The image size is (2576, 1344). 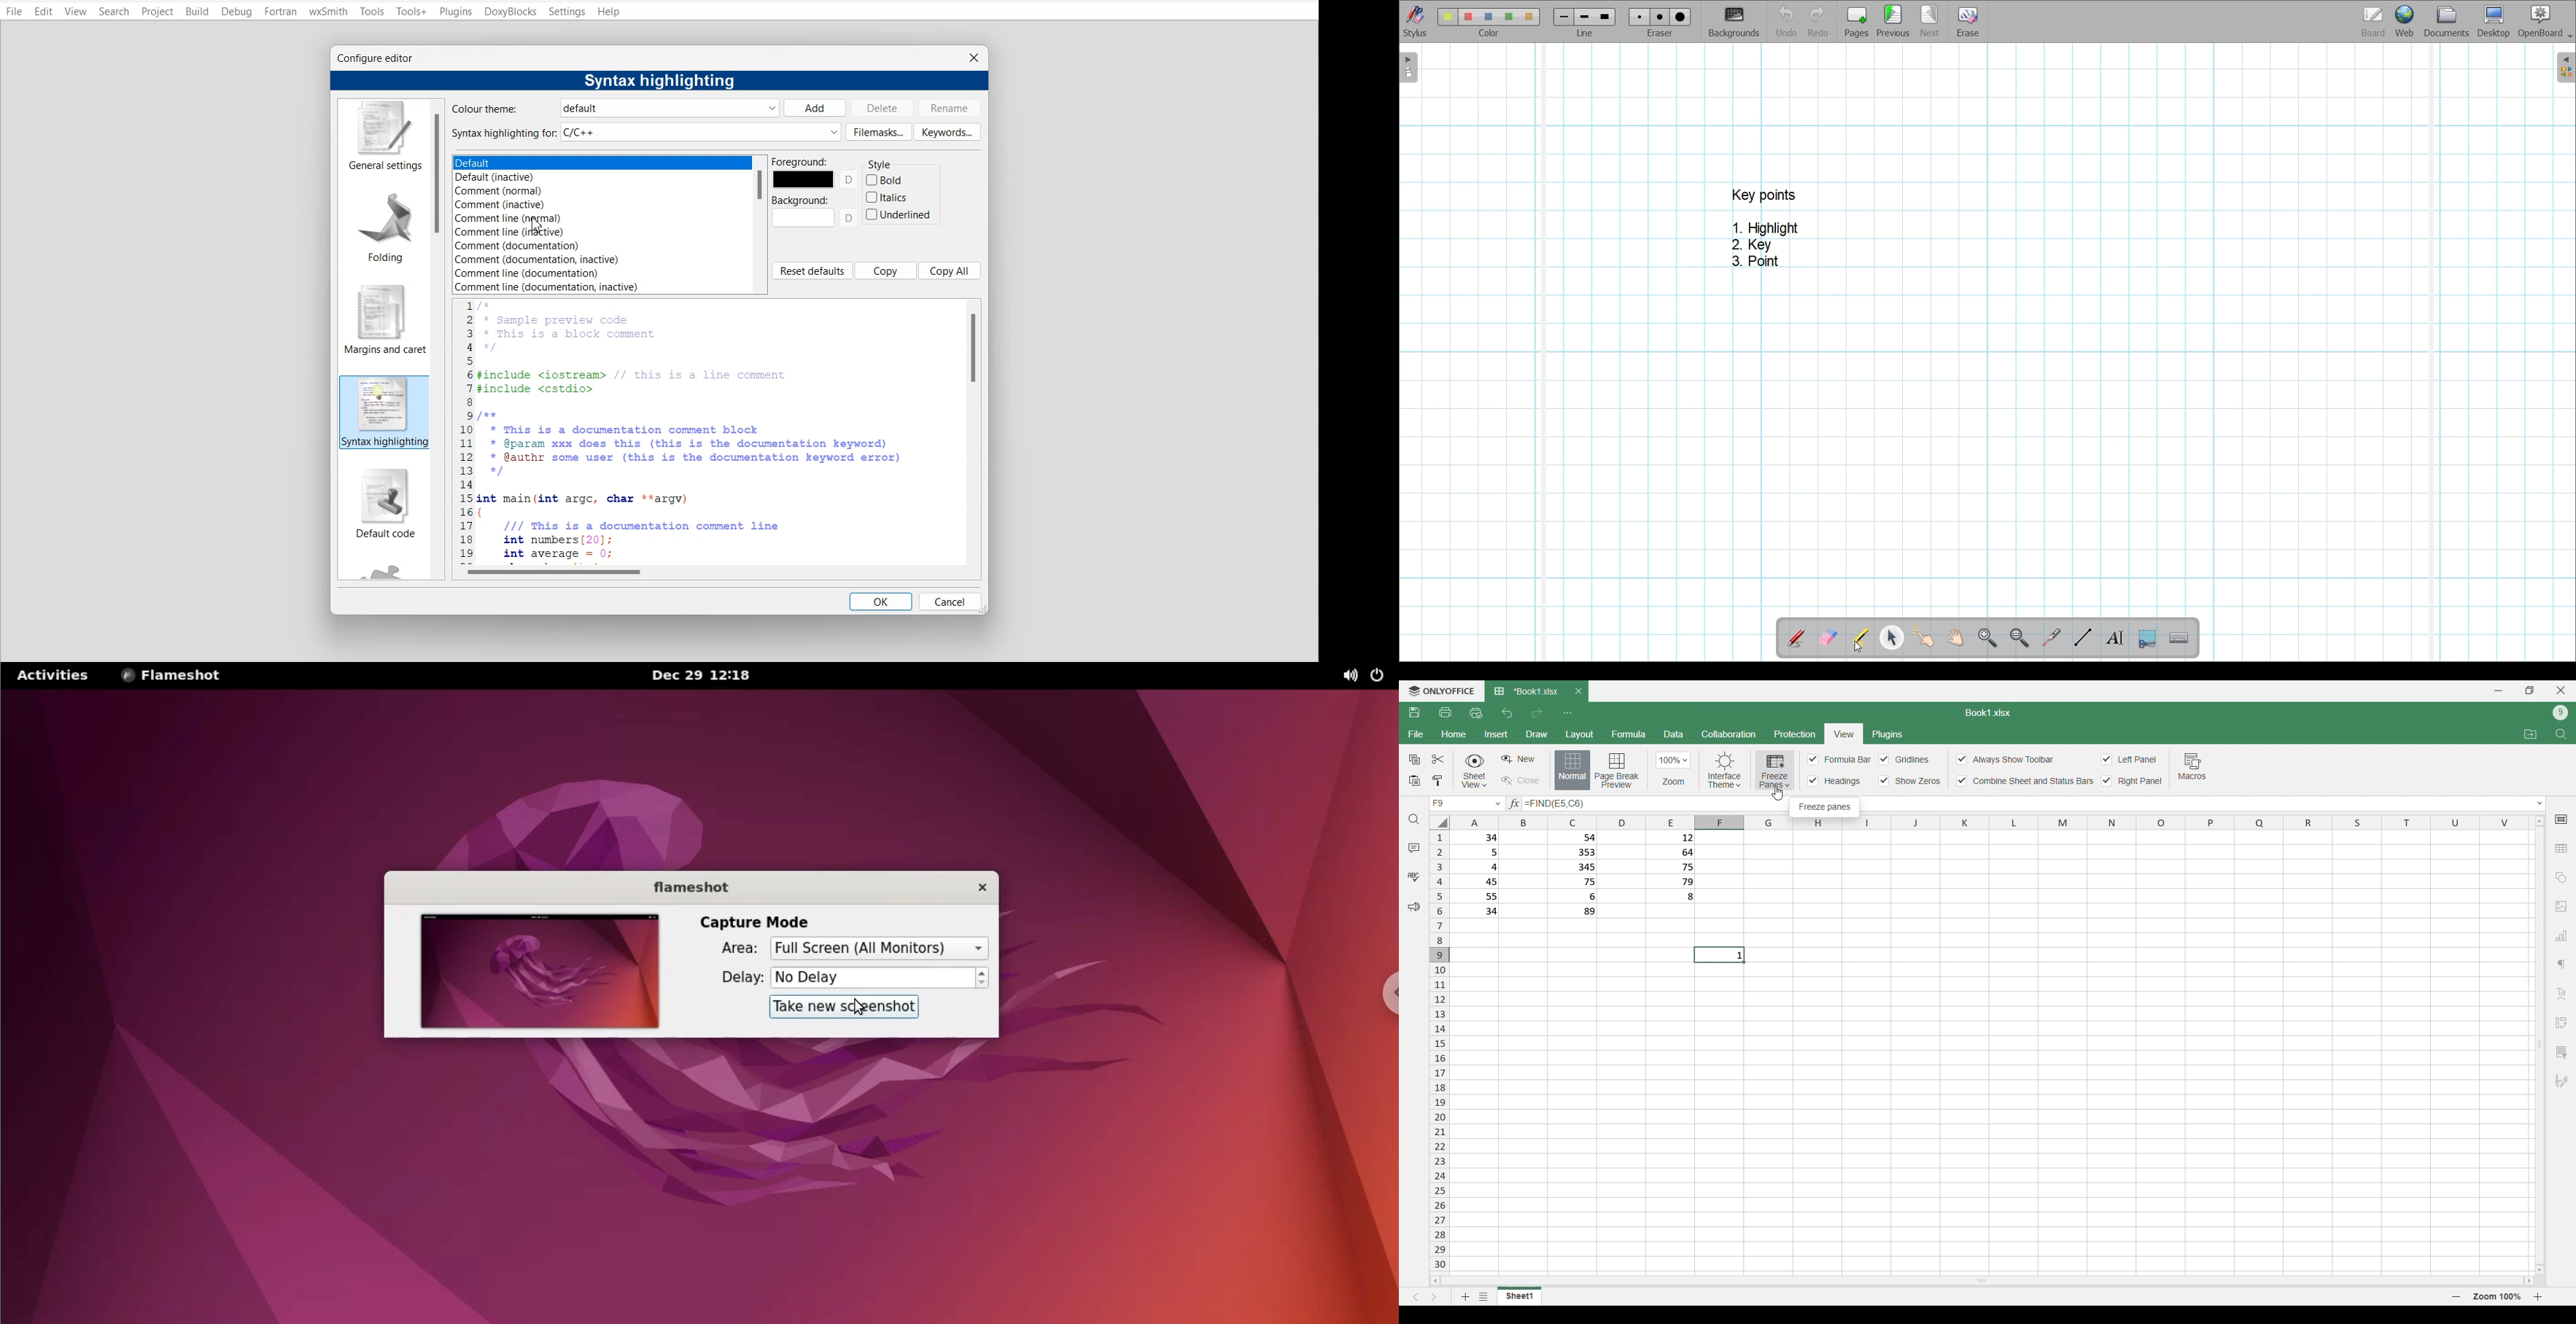 I want to click on Add chart, so click(x=2561, y=935).